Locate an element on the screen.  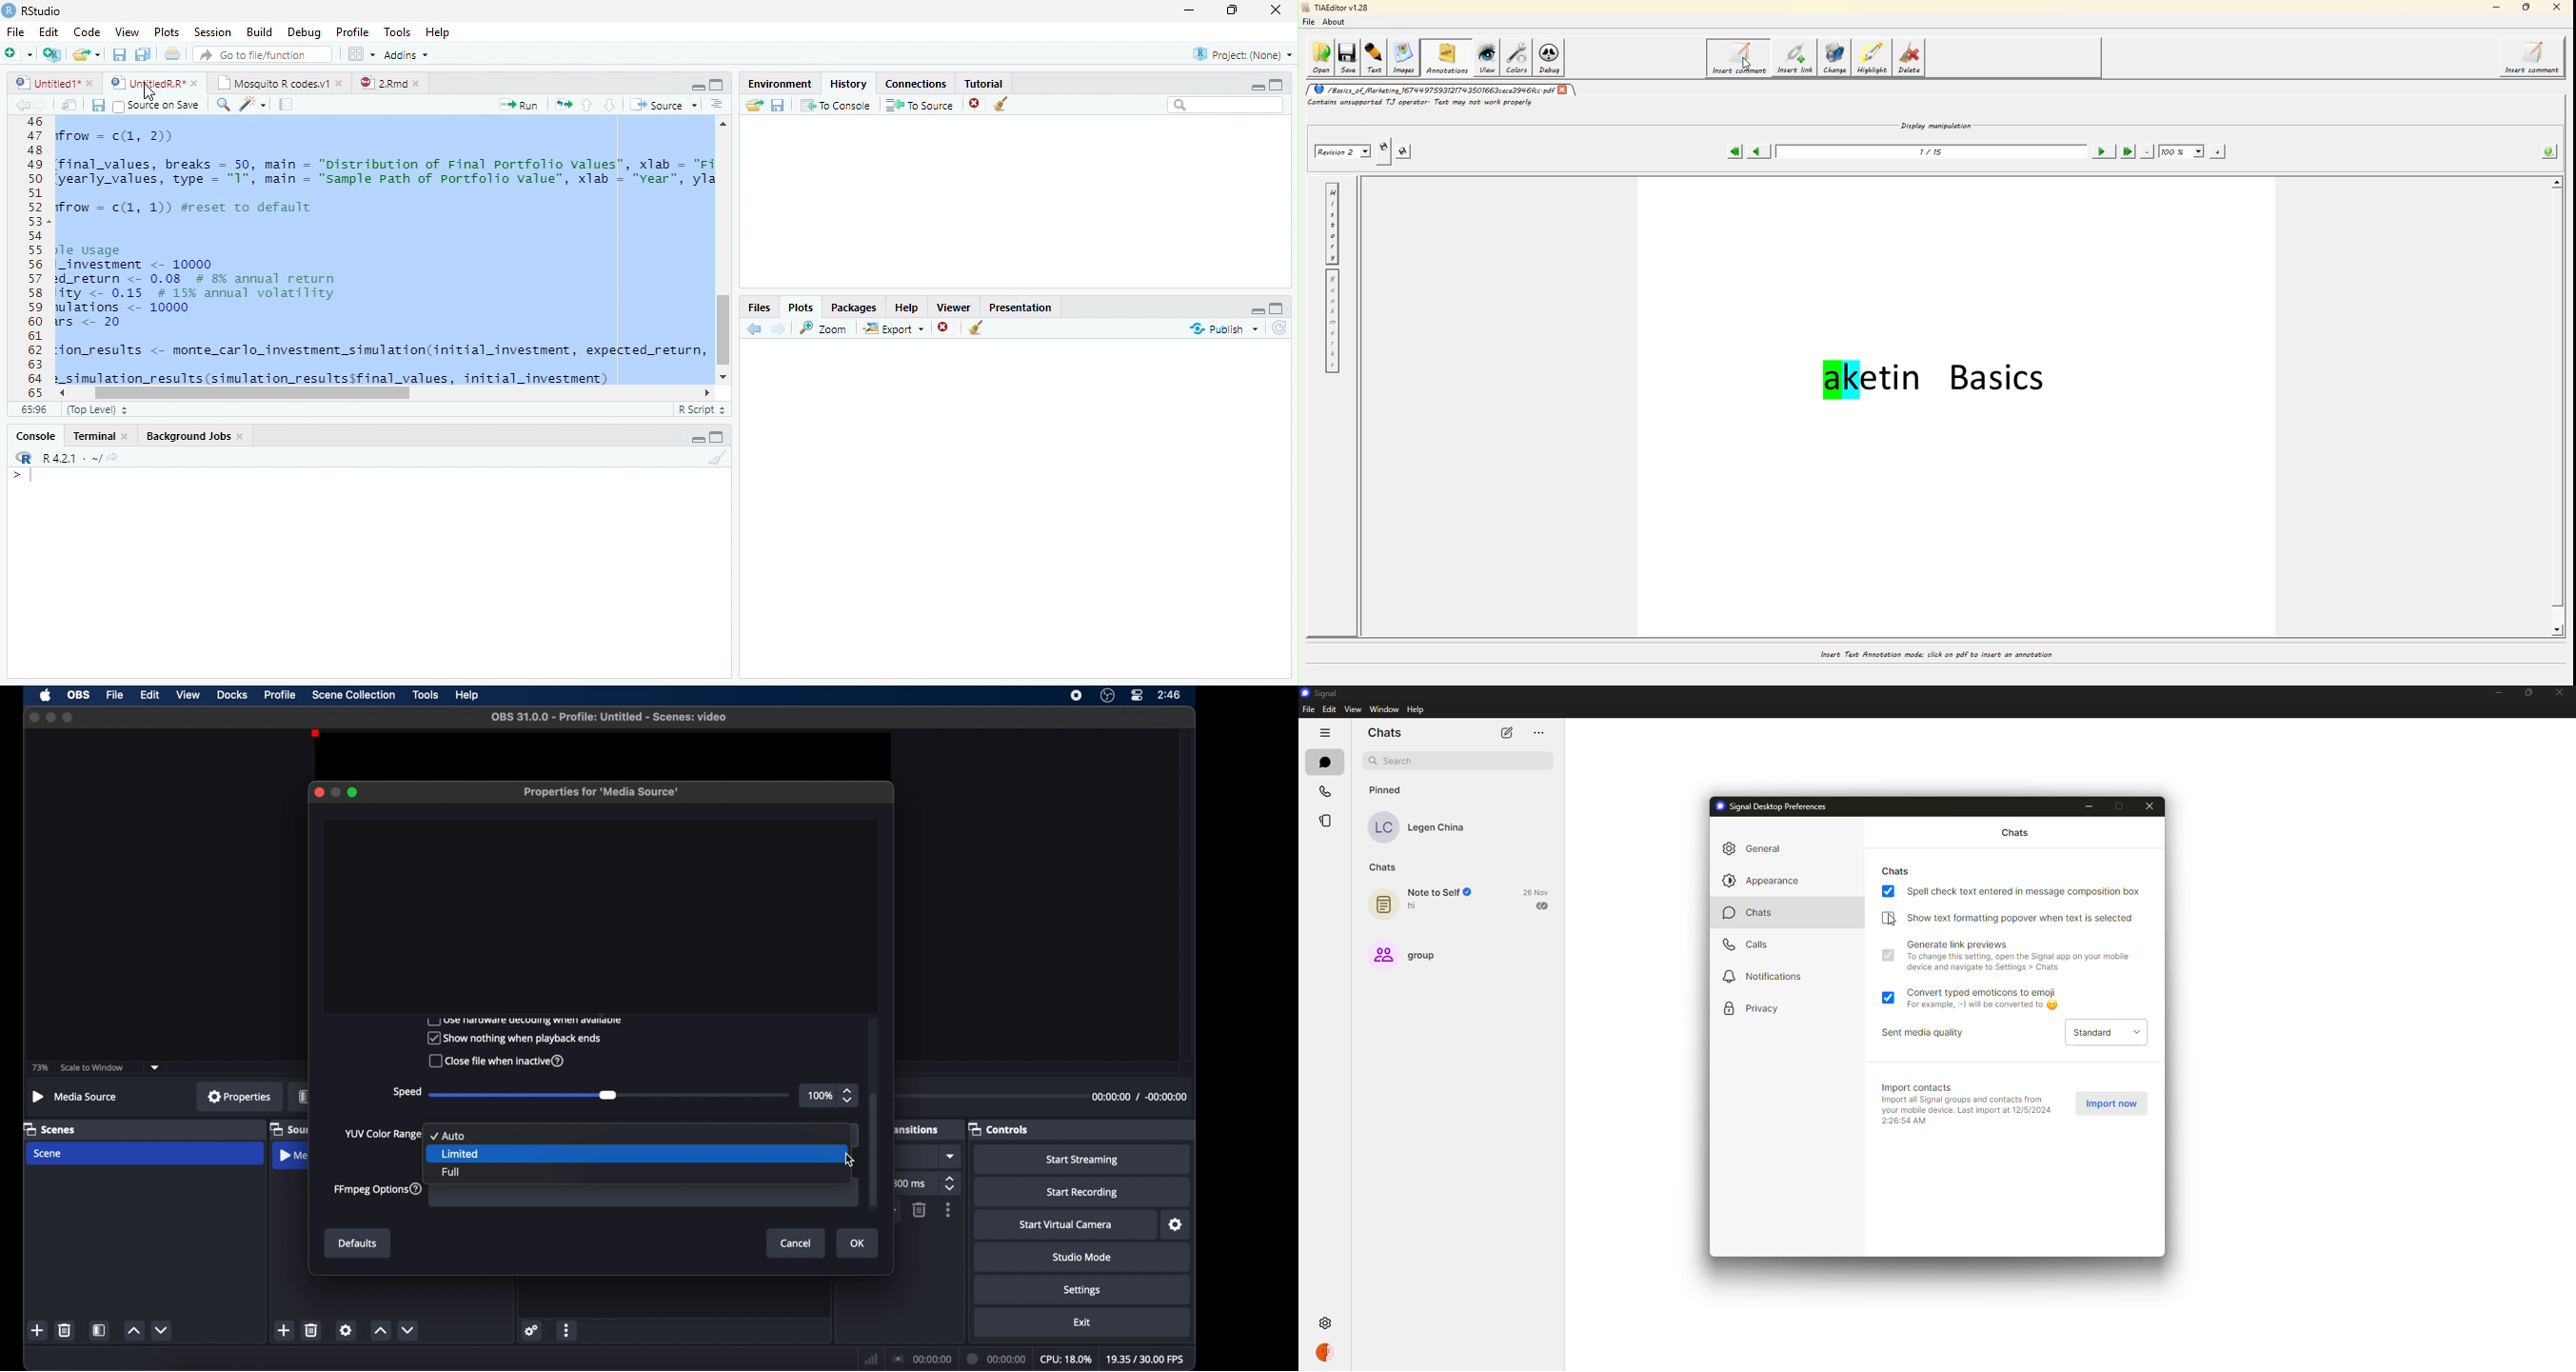
Clear is located at coordinates (977, 329).